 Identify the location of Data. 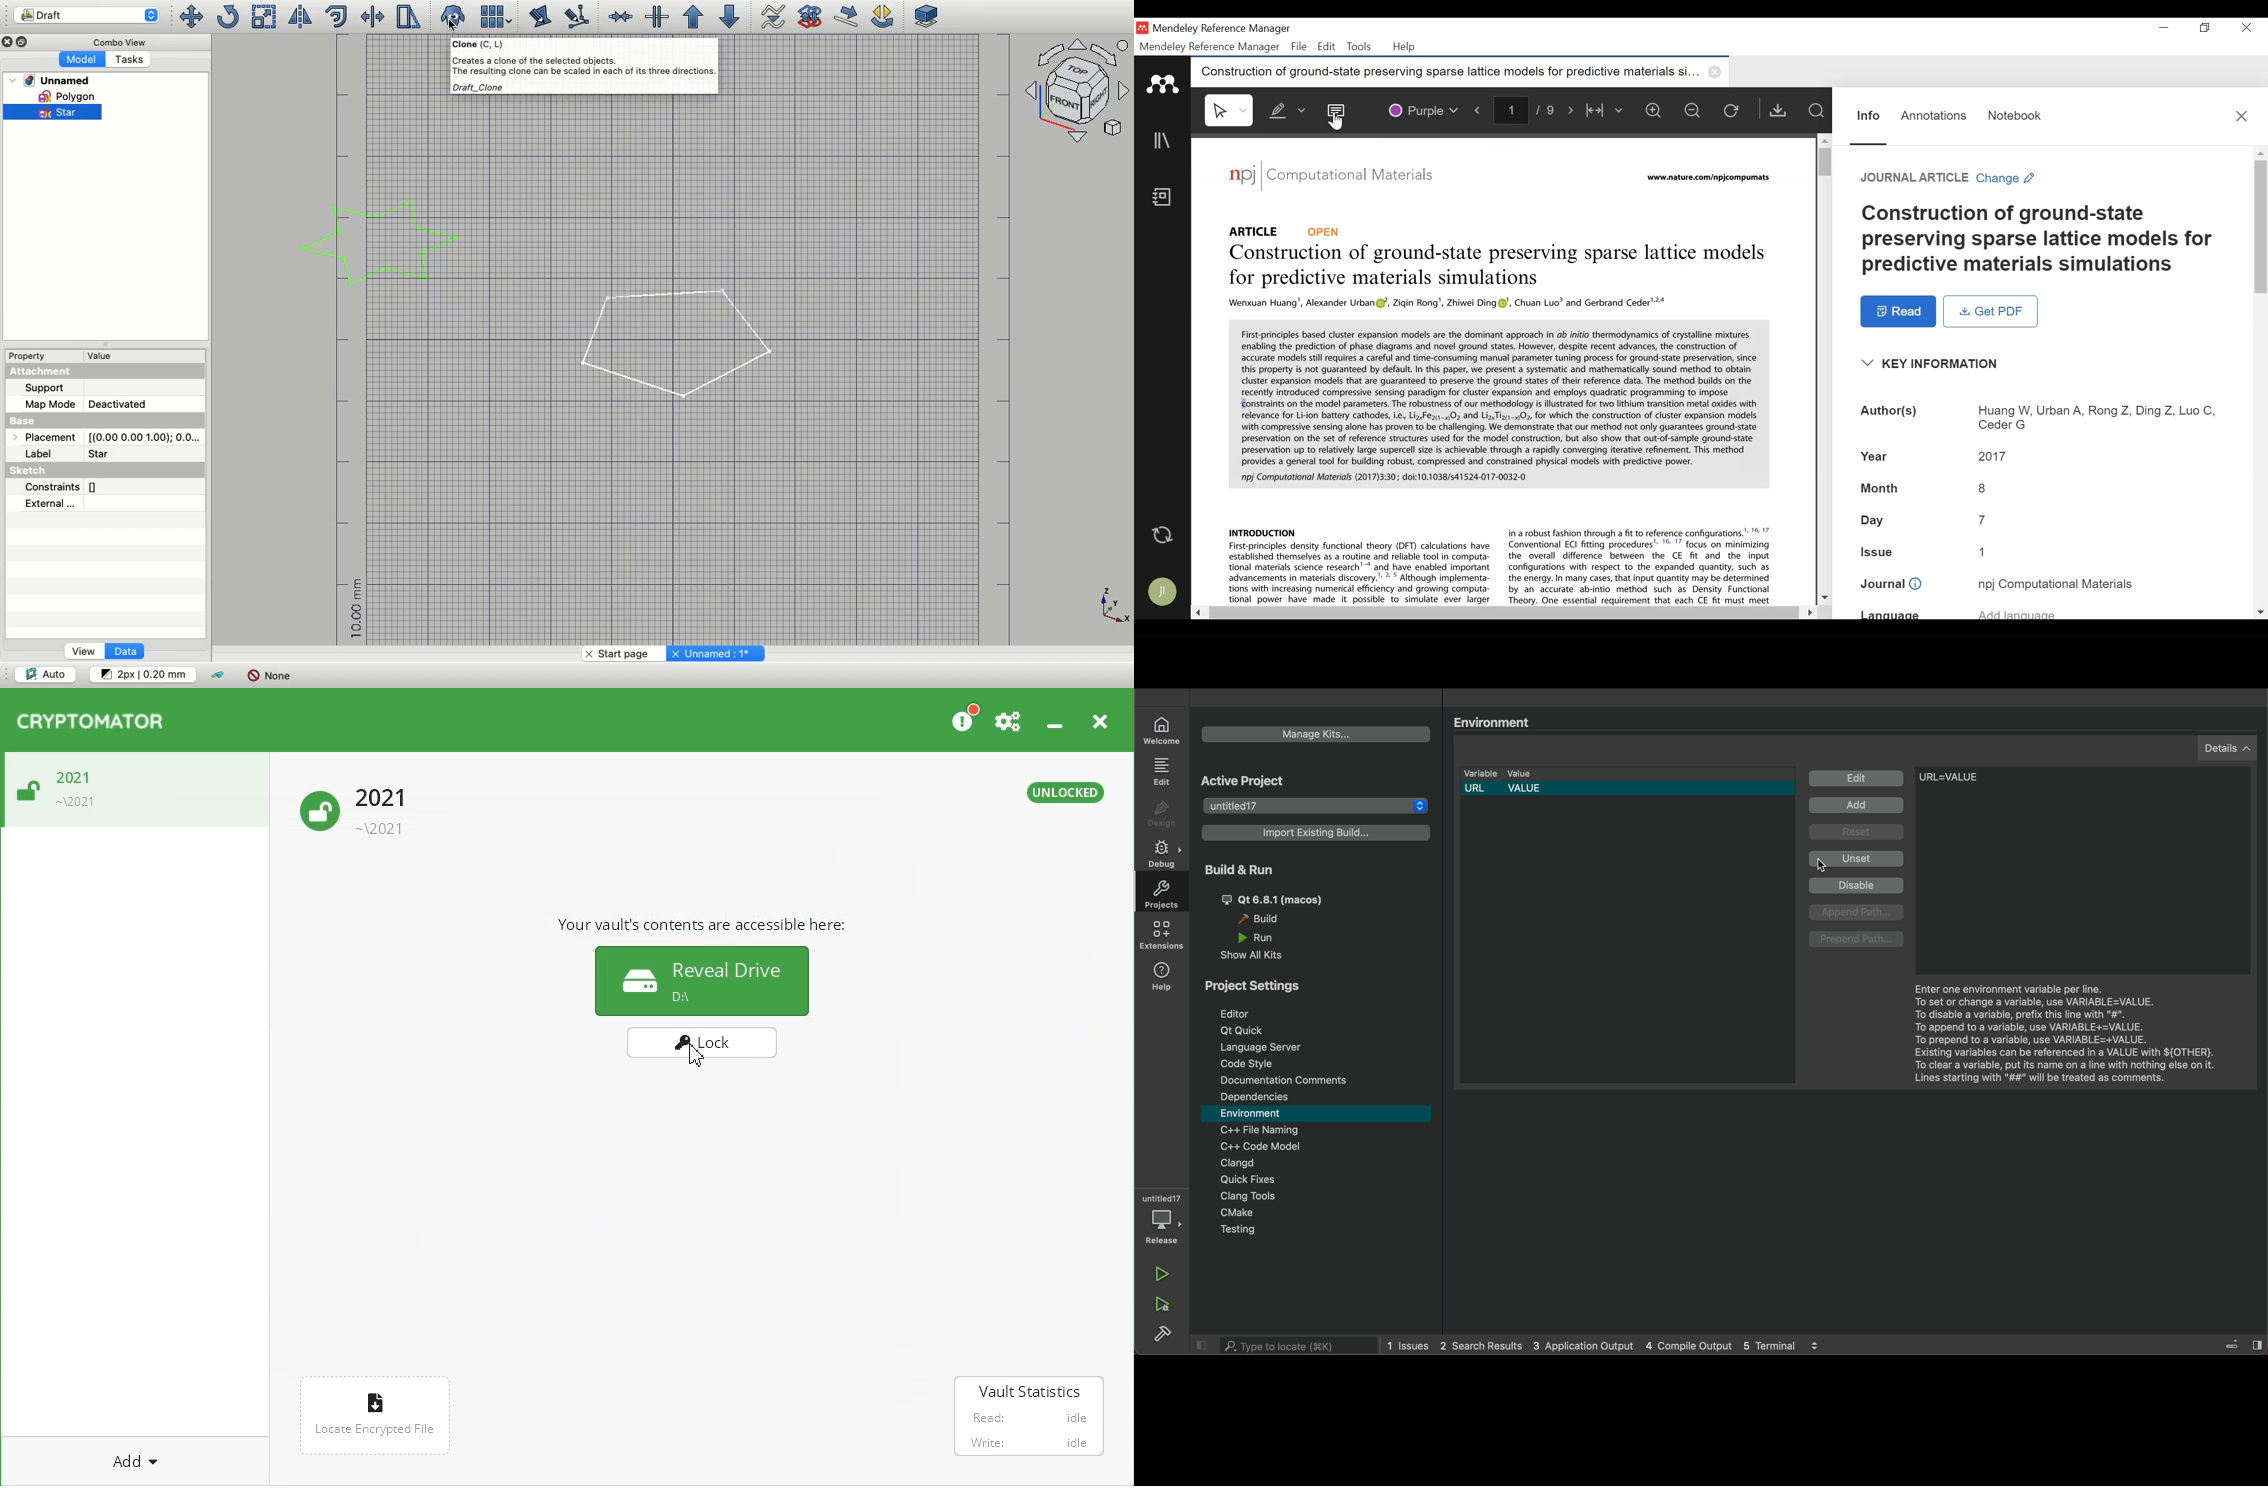
(124, 651).